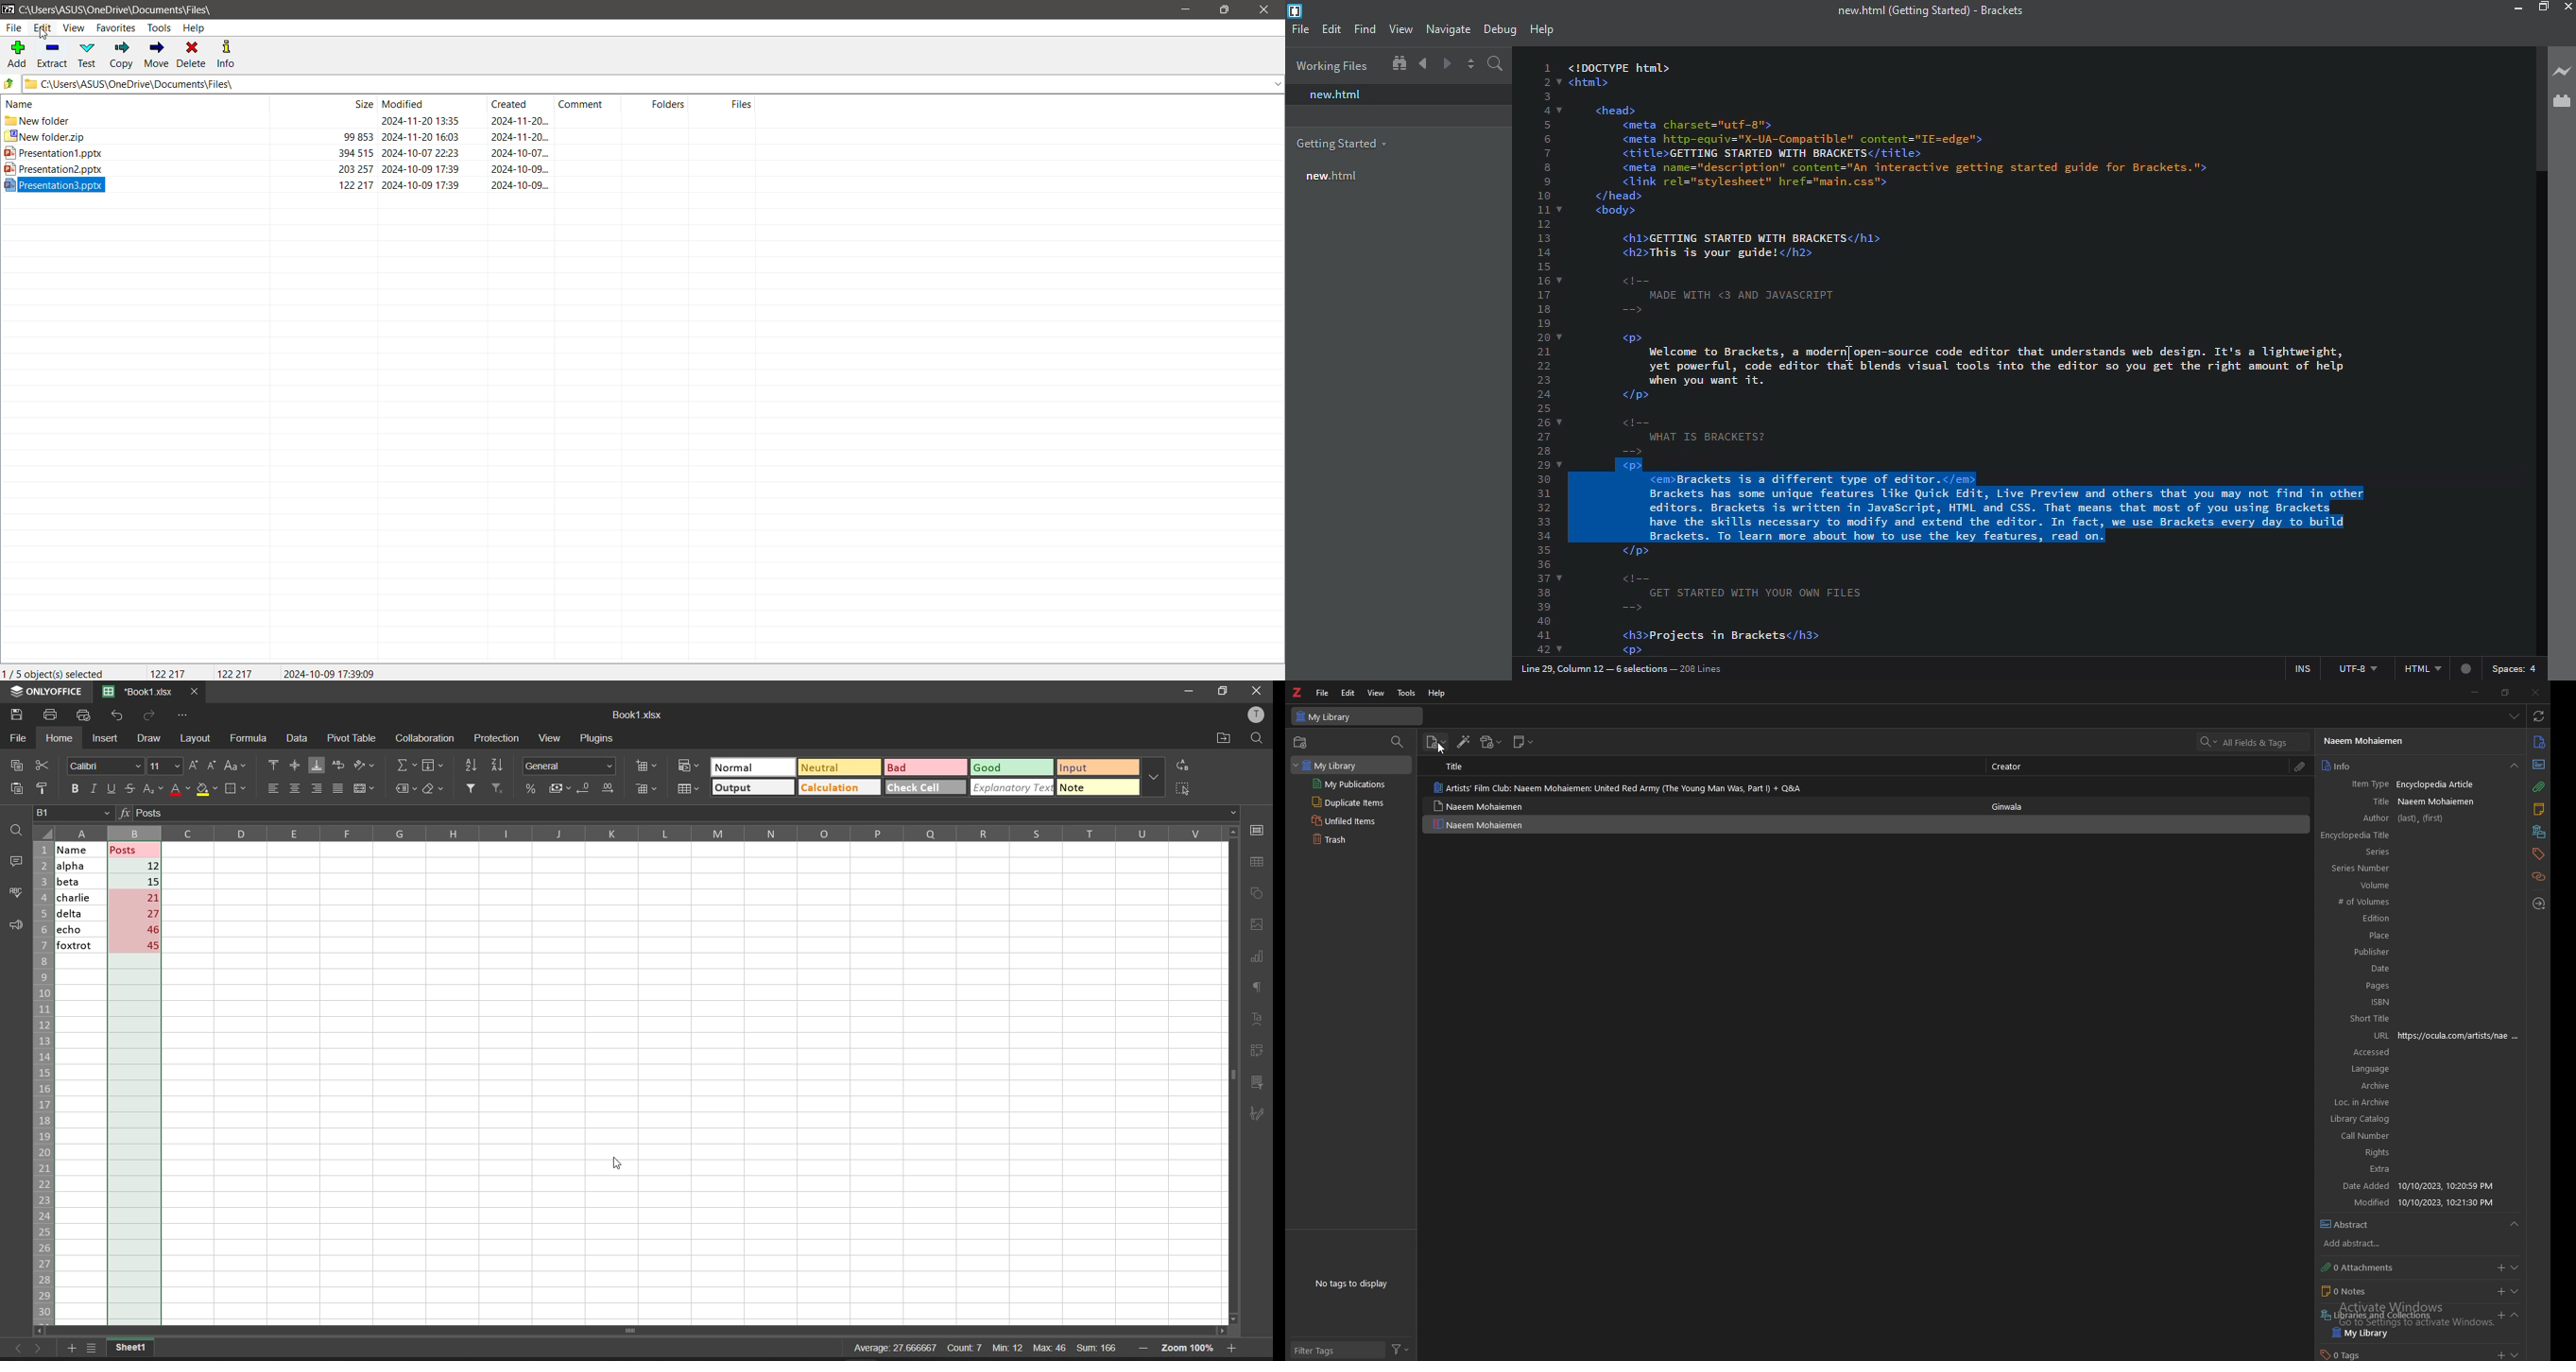 The width and height of the screenshot is (2576, 1372). What do you see at coordinates (1548, 355) in the screenshot?
I see `line number` at bounding box center [1548, 355].